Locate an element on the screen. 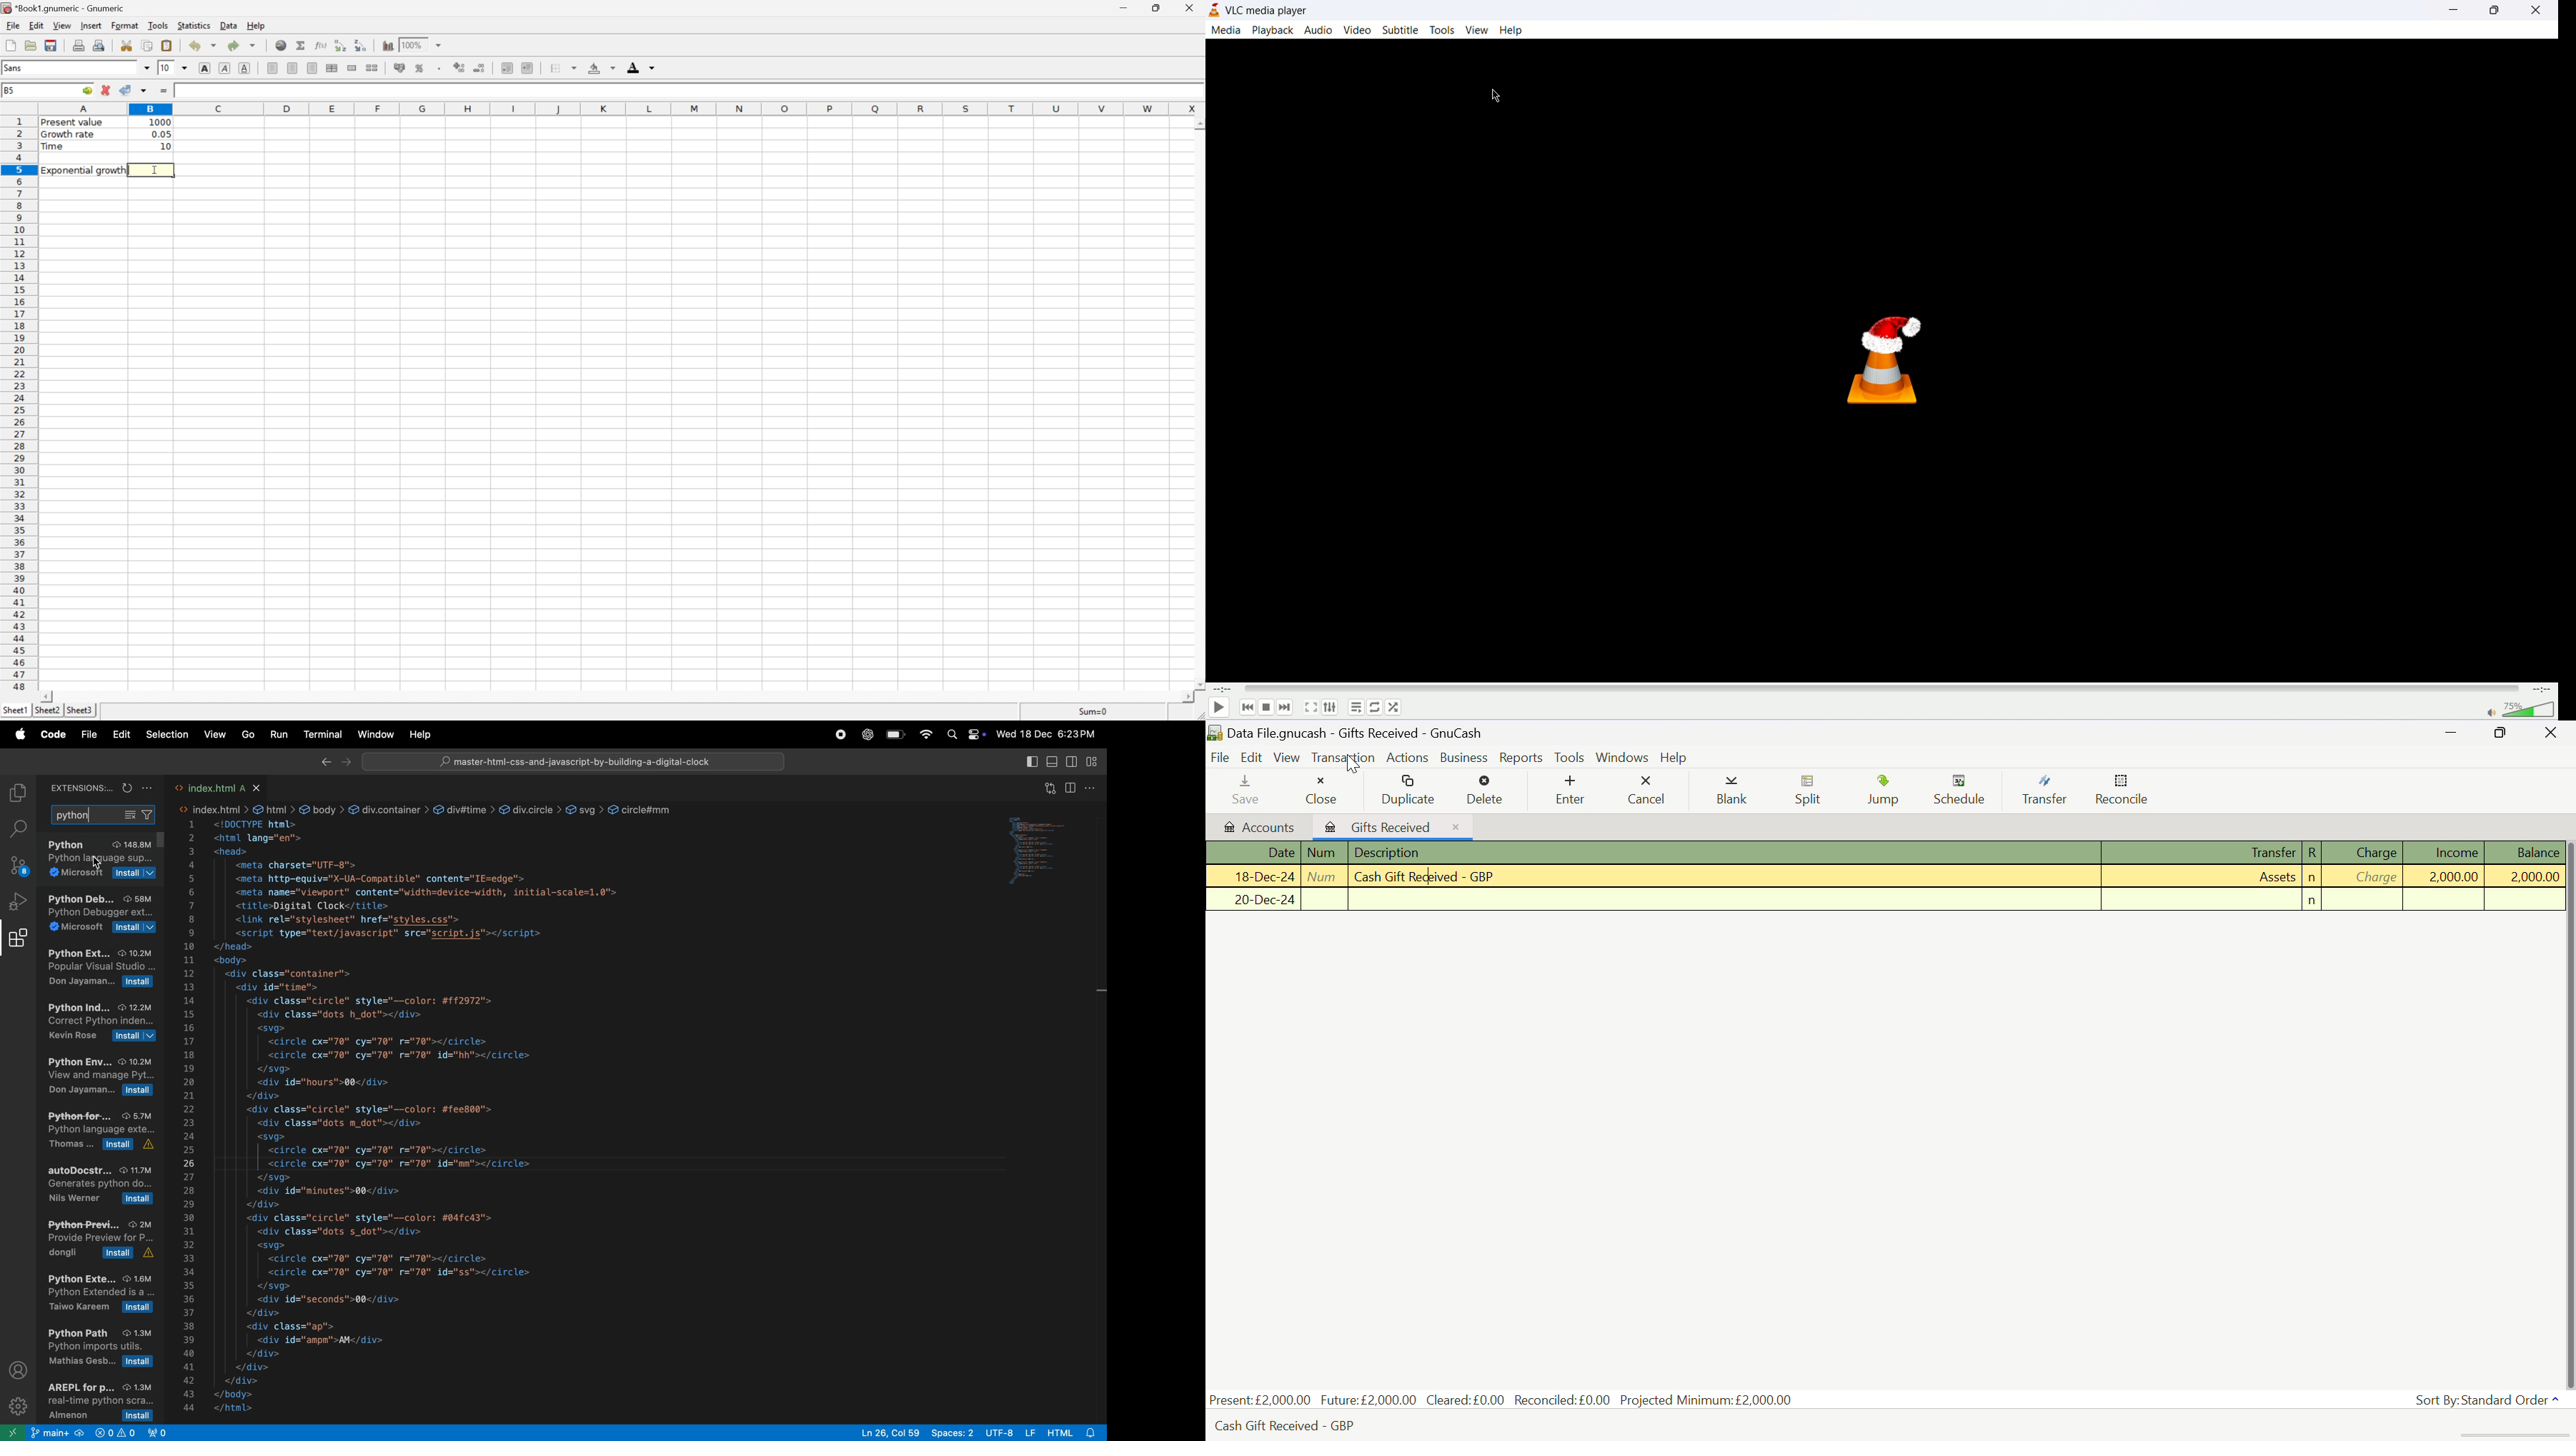  Data is located at coordinates (229, 27).